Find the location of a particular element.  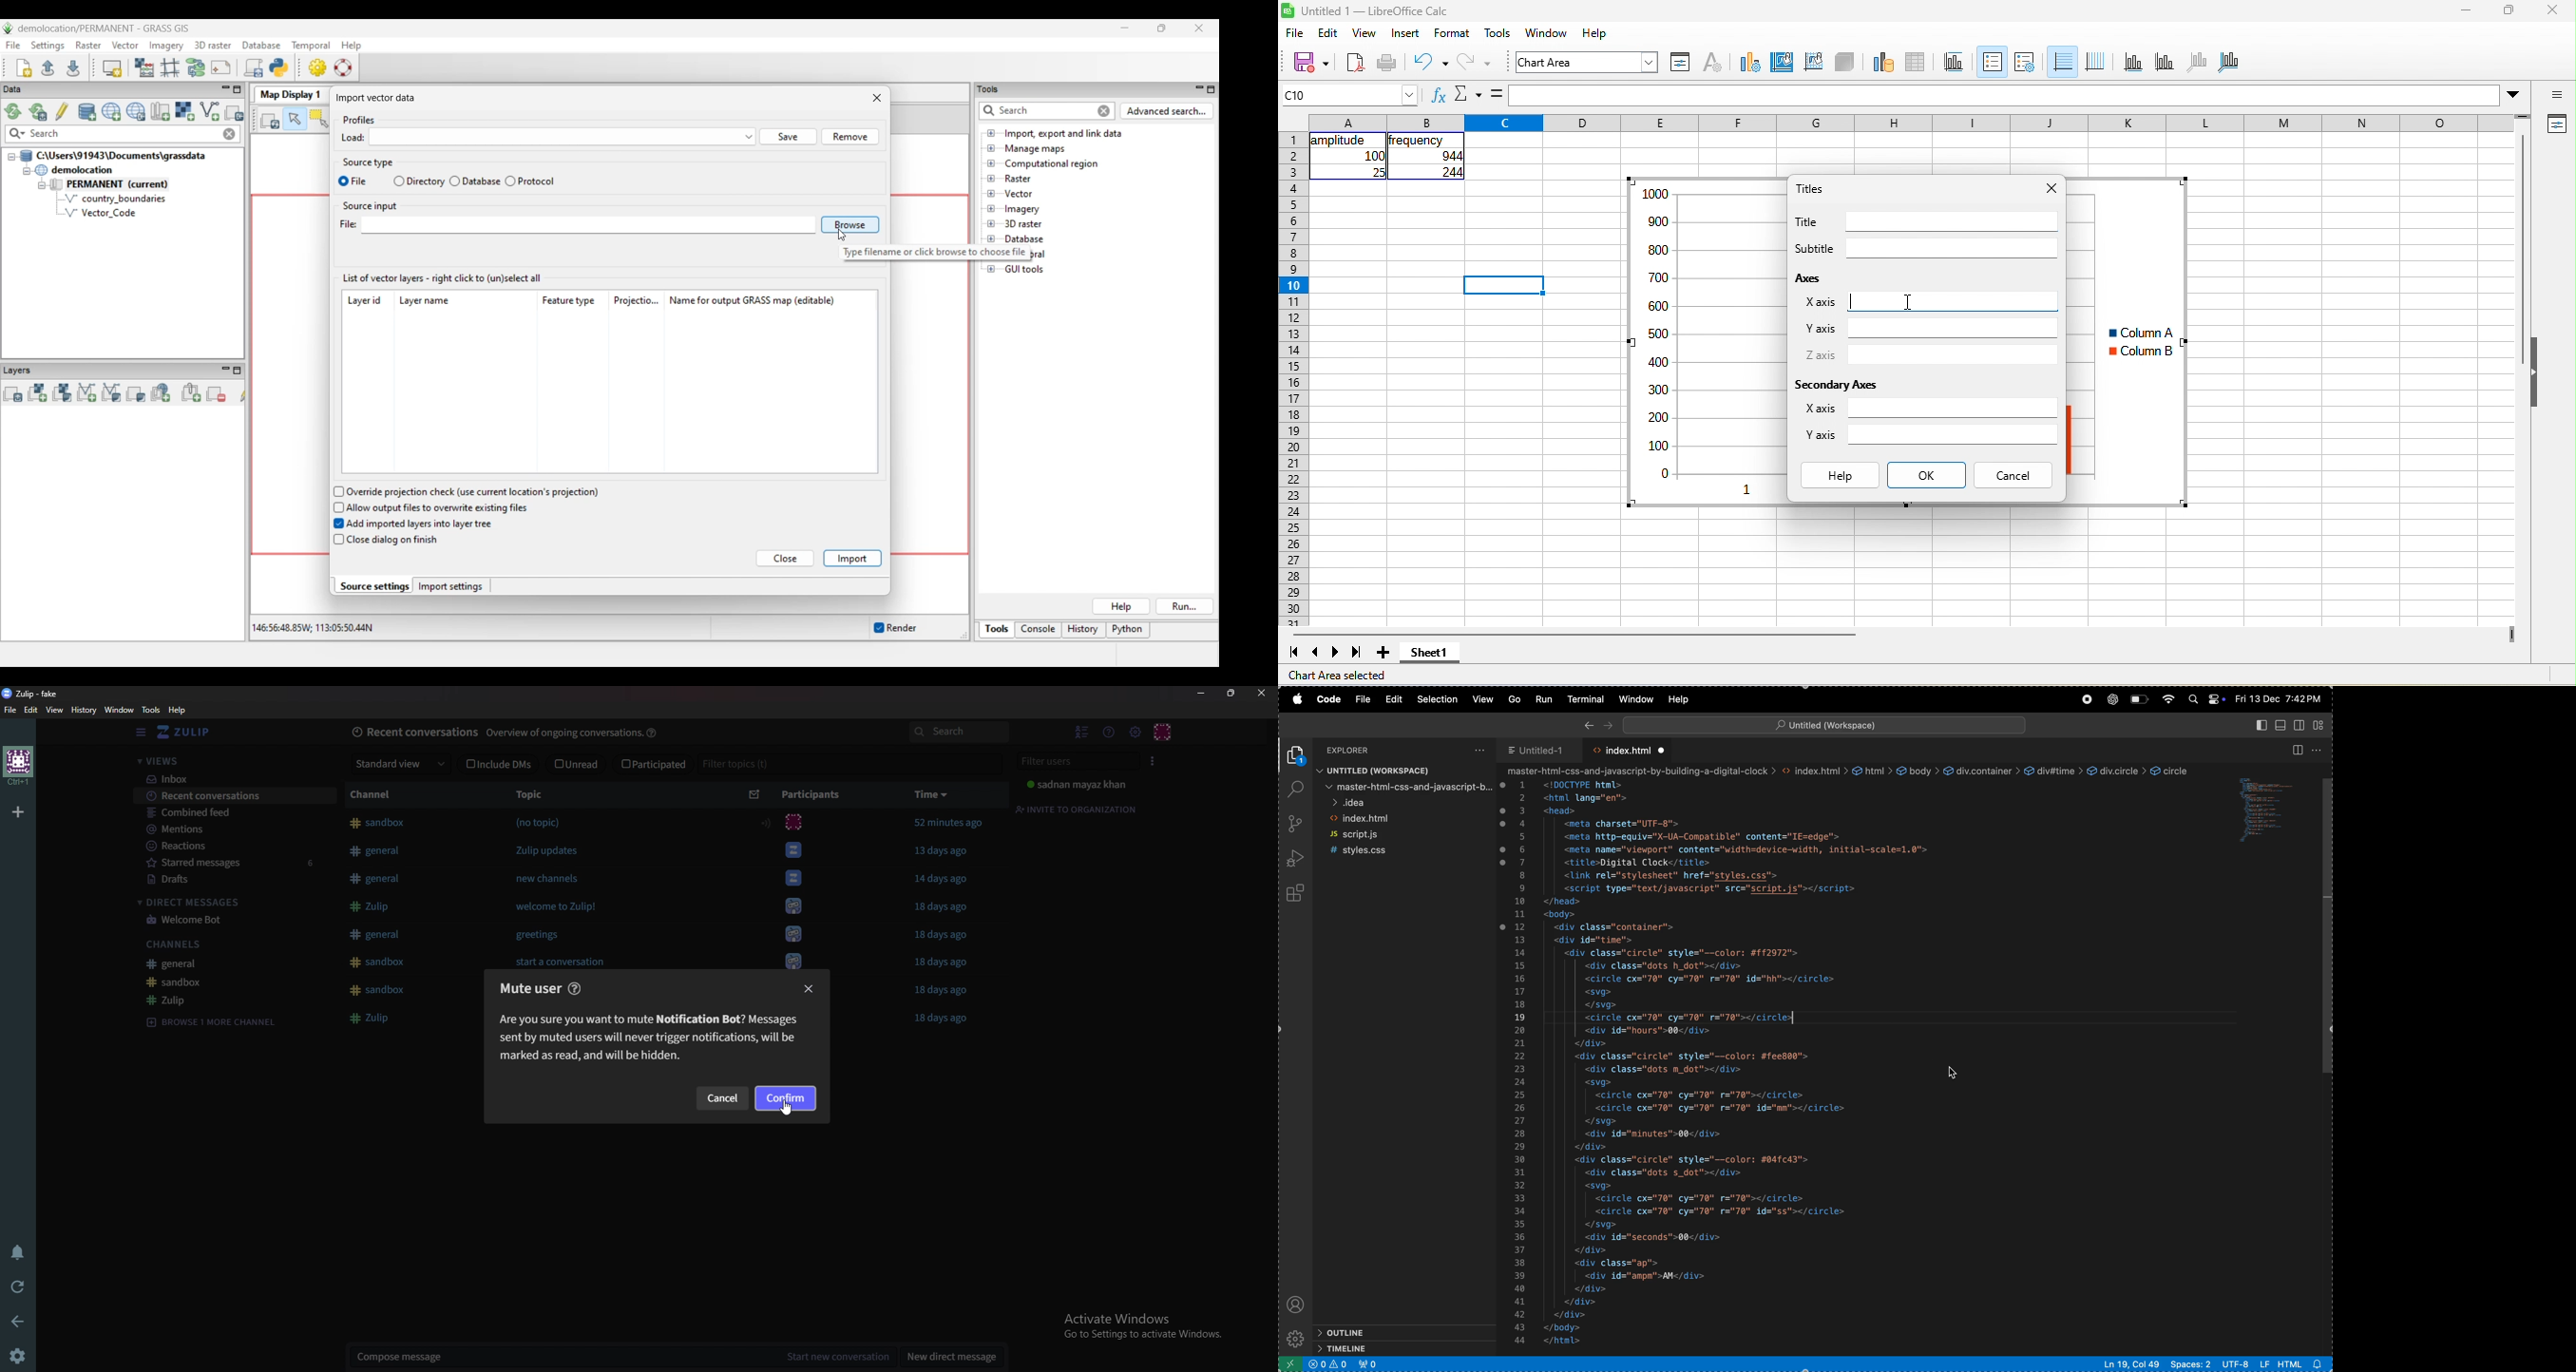

Input for y axis is located at coordinates (1954, 328).